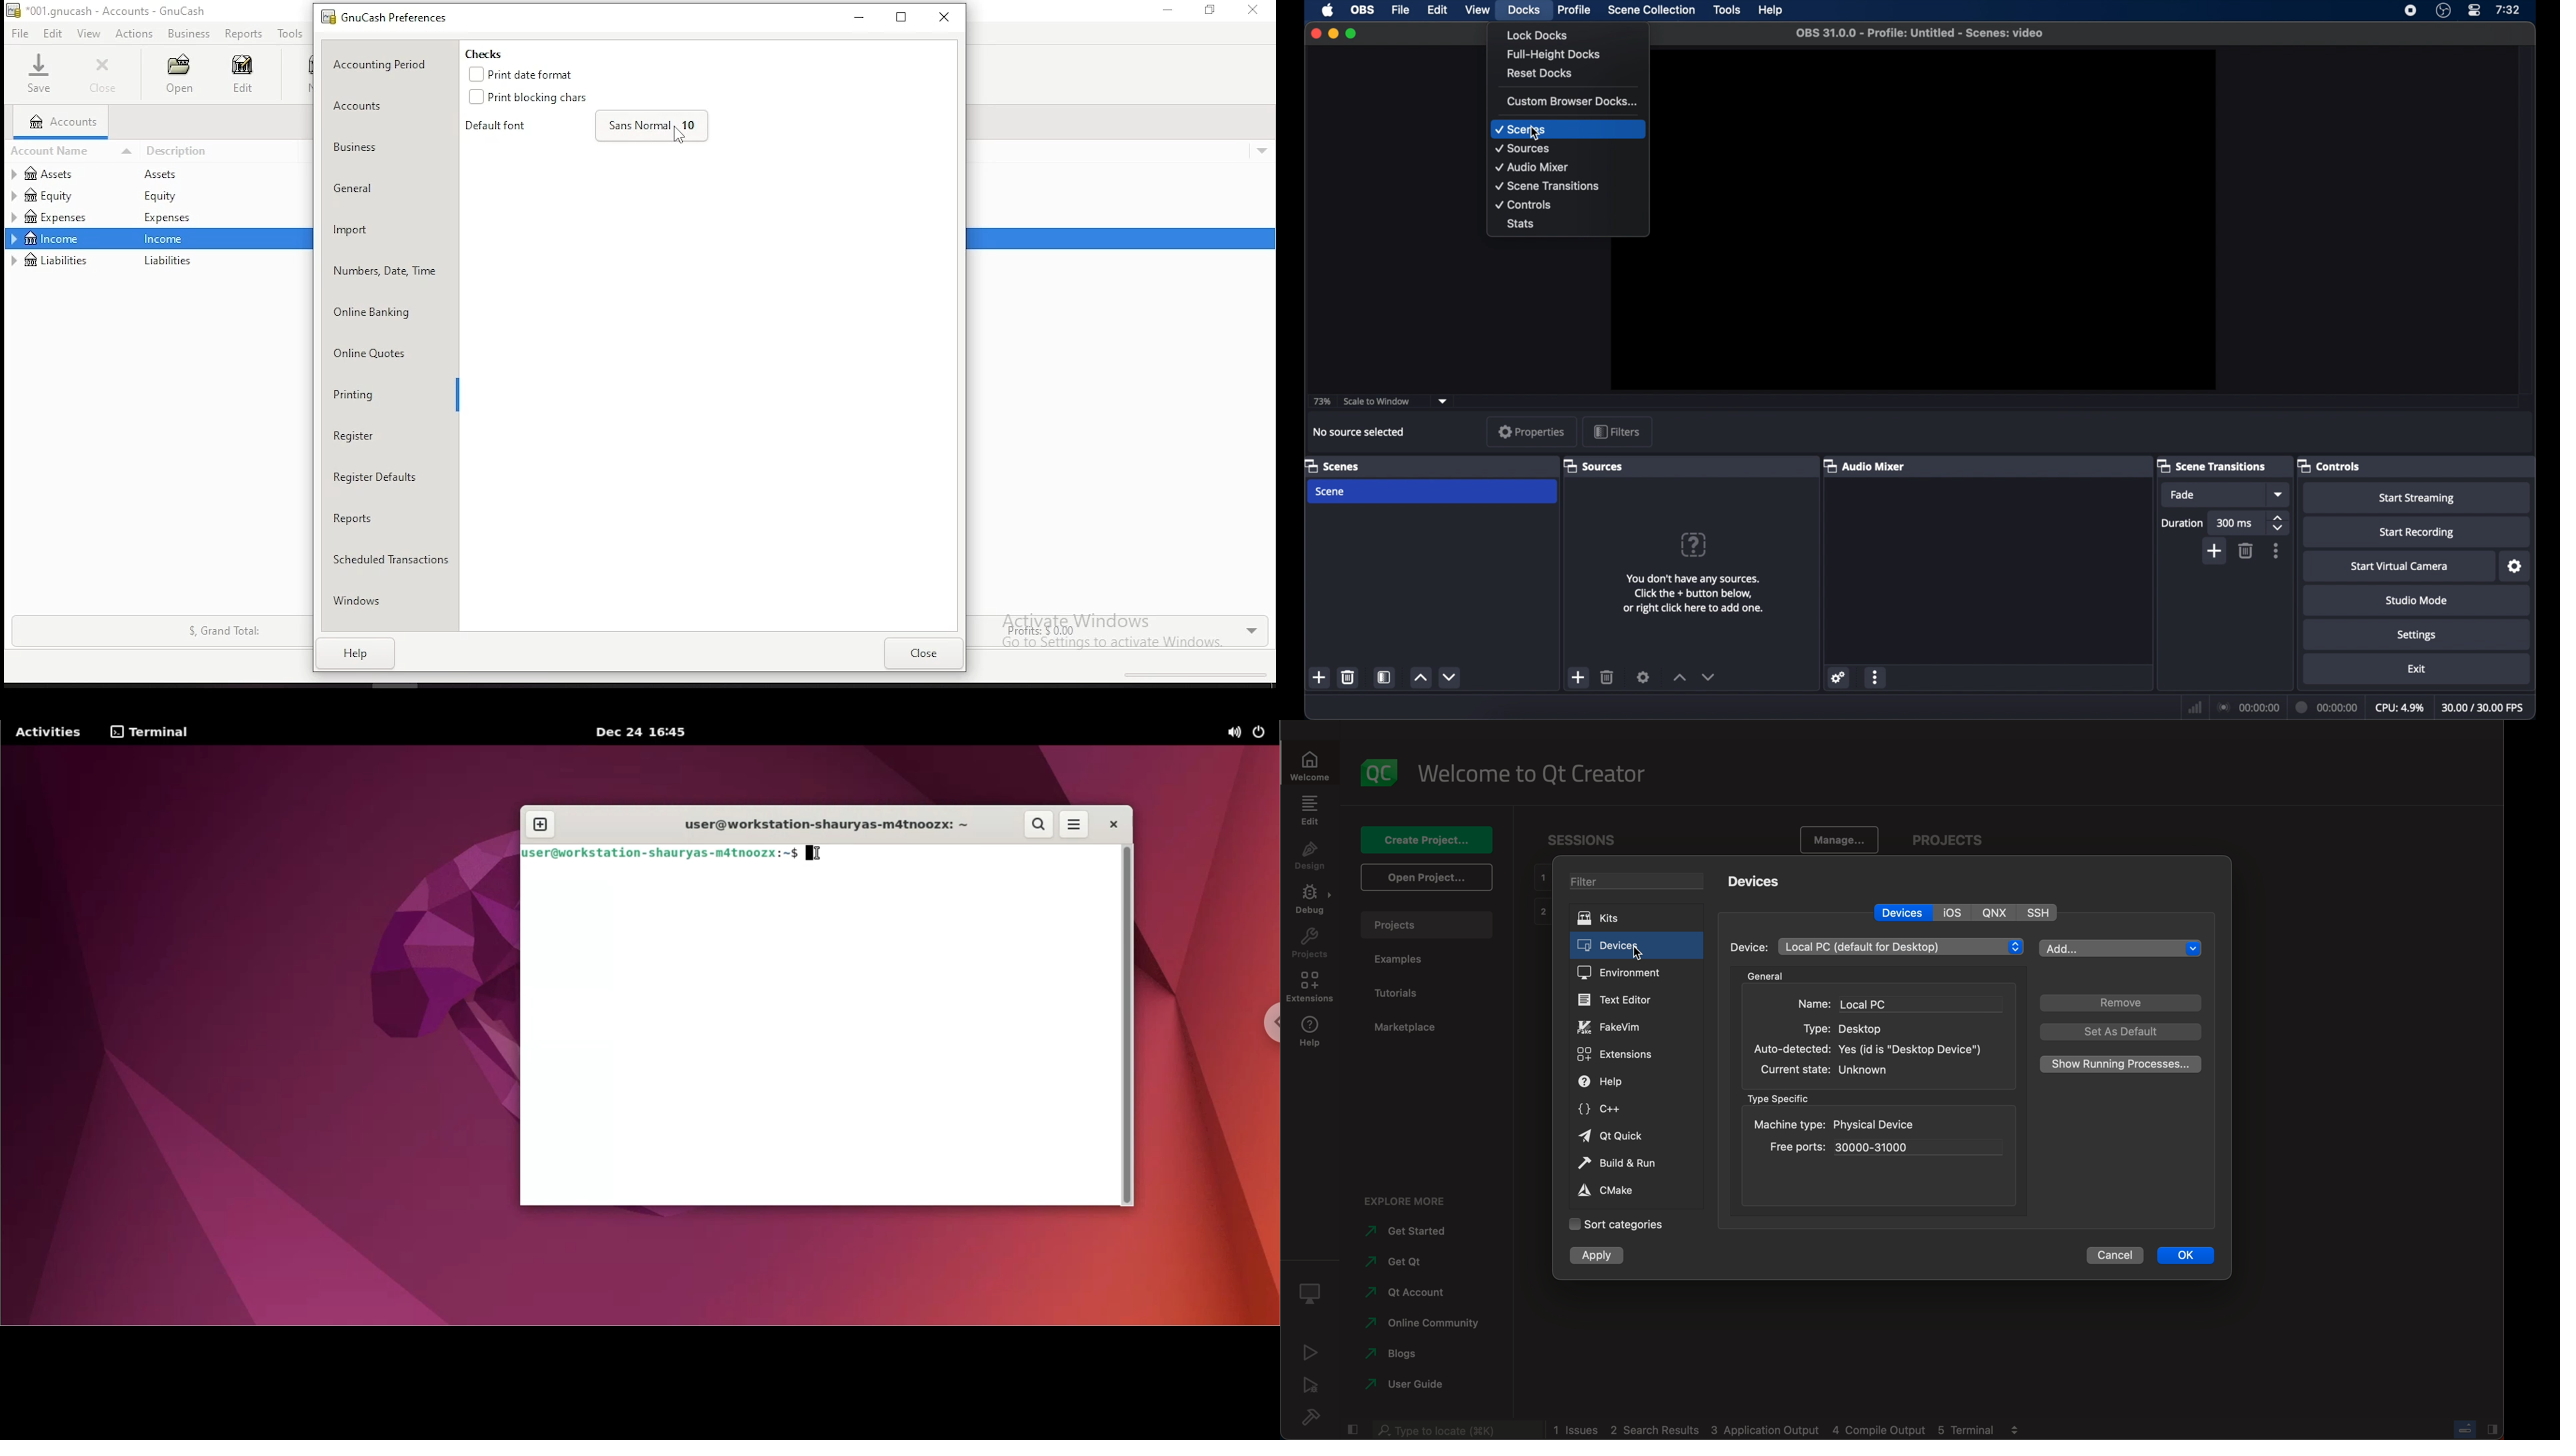  I want to click on start recording, so click(2417, 533).